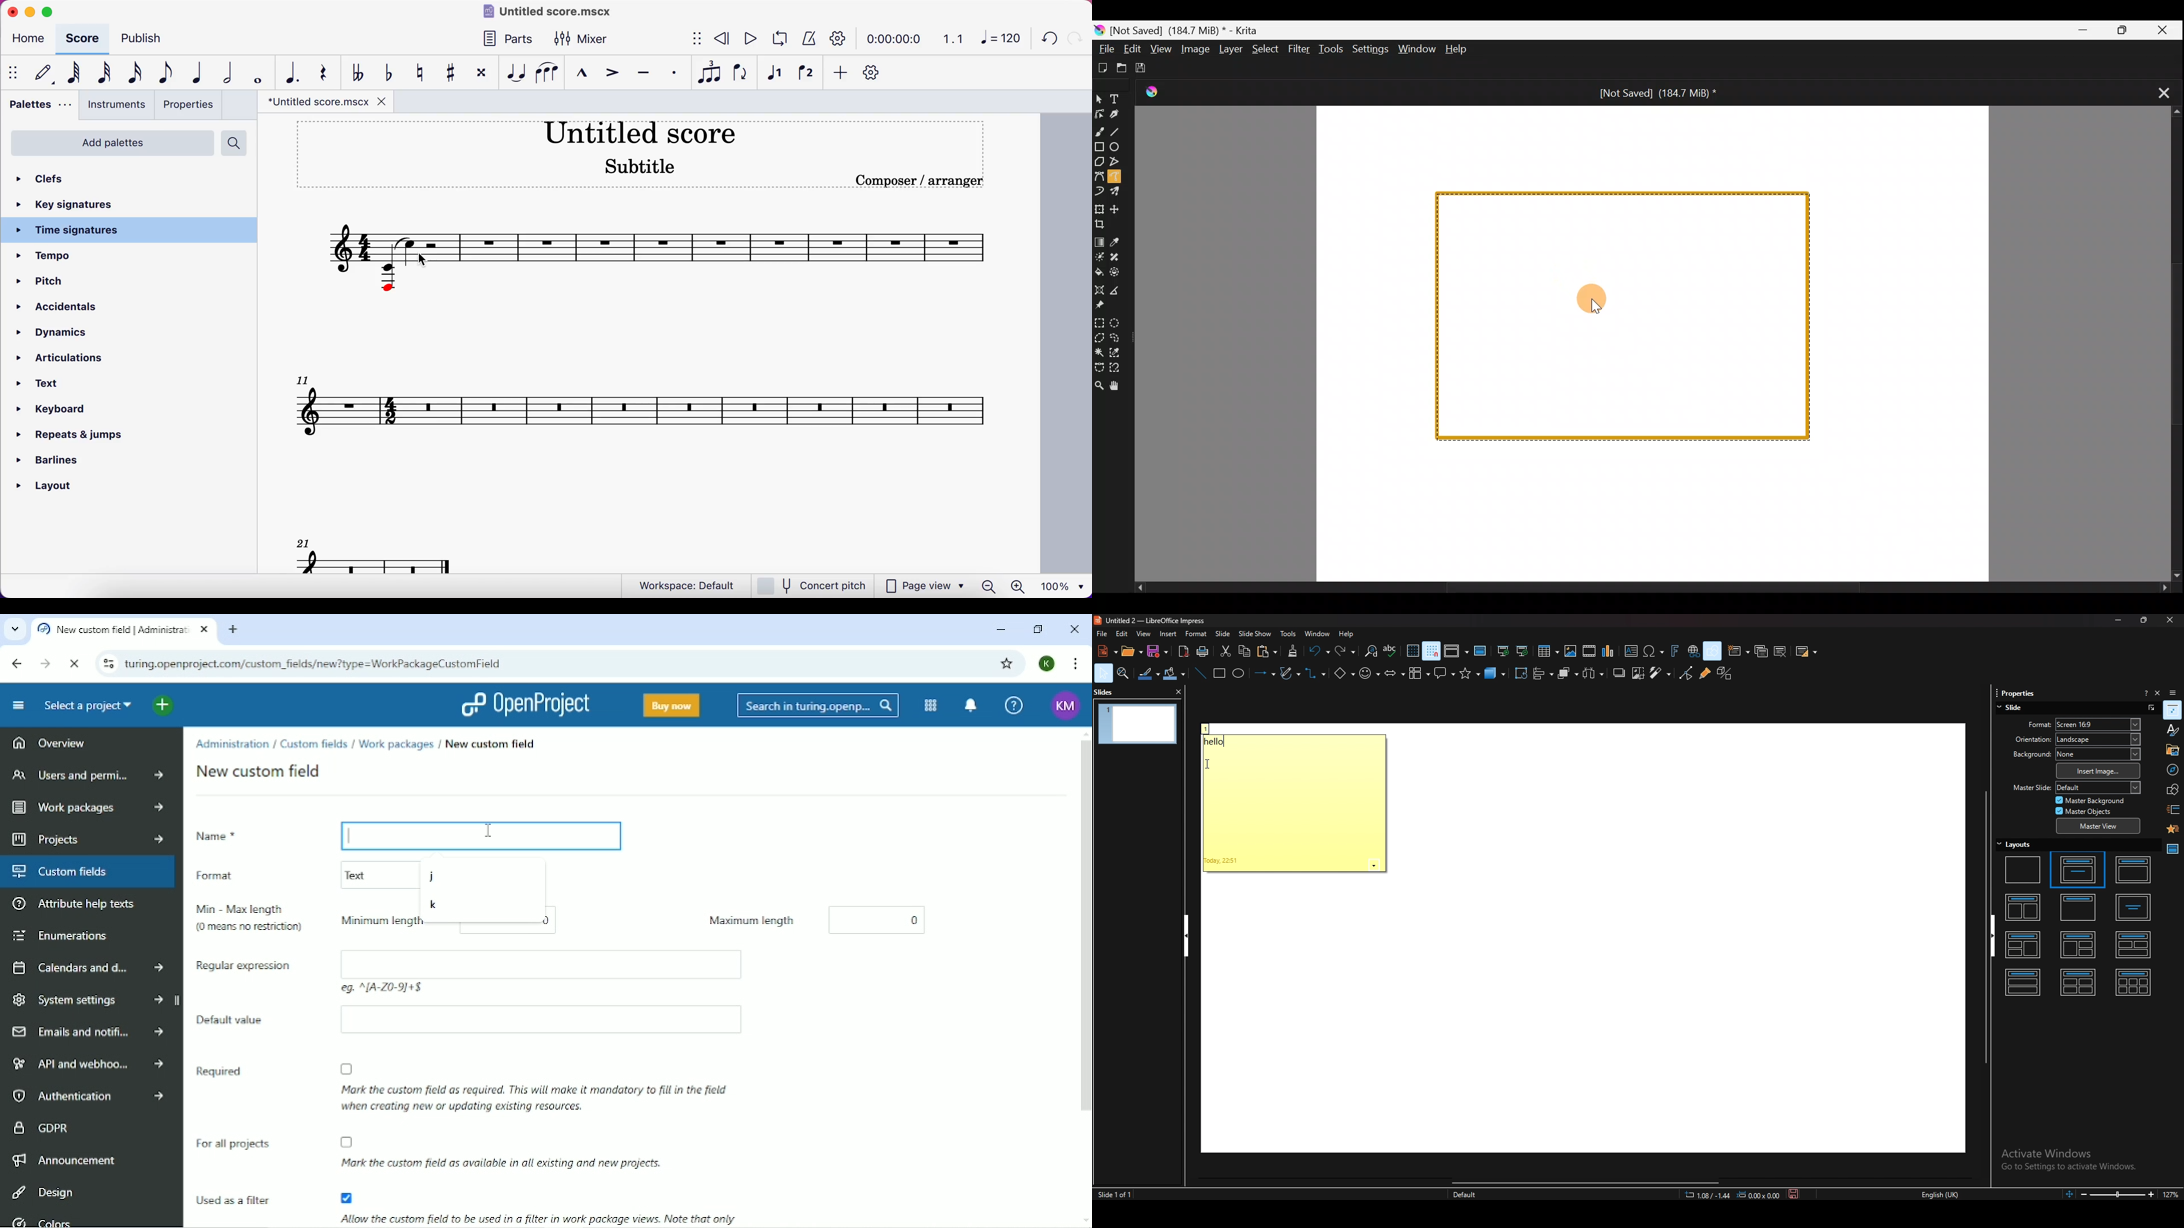 The image size is (2184, 1232). Describe the element at coordinates (106, 74) in the screenshot. I see `32nd note` at that location.